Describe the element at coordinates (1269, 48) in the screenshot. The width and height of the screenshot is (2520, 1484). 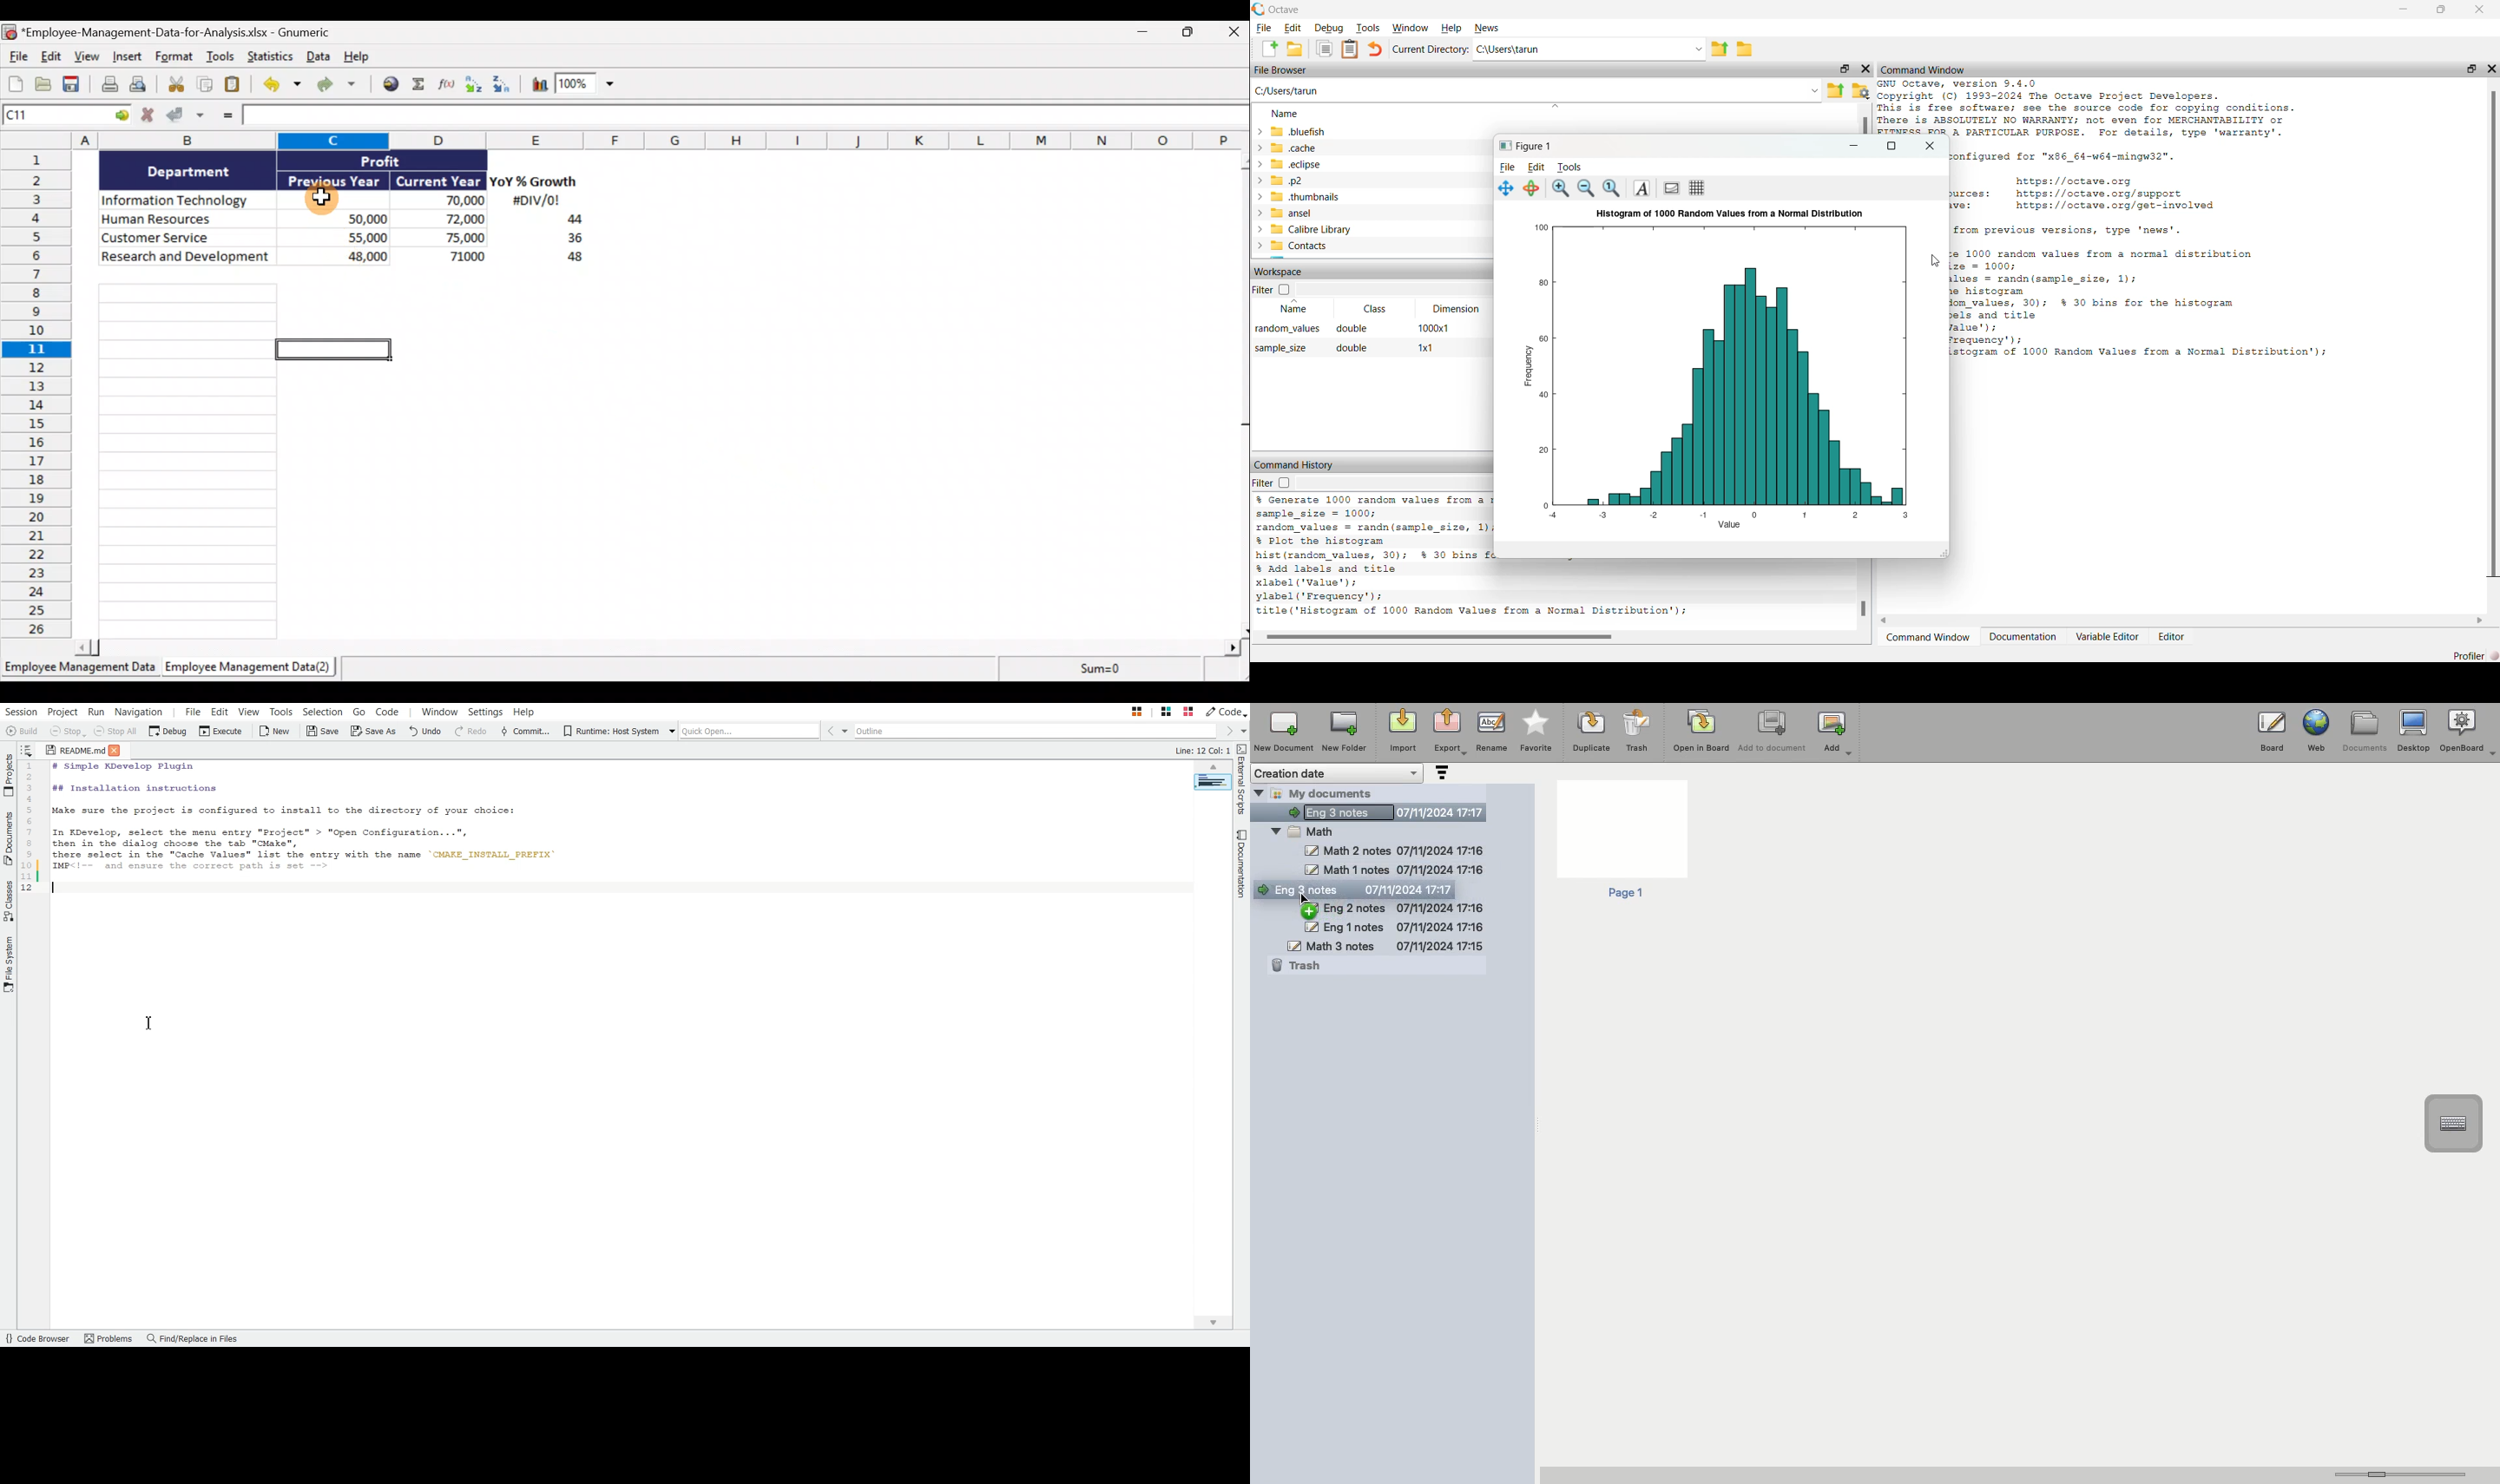
I see `New file` at that location.